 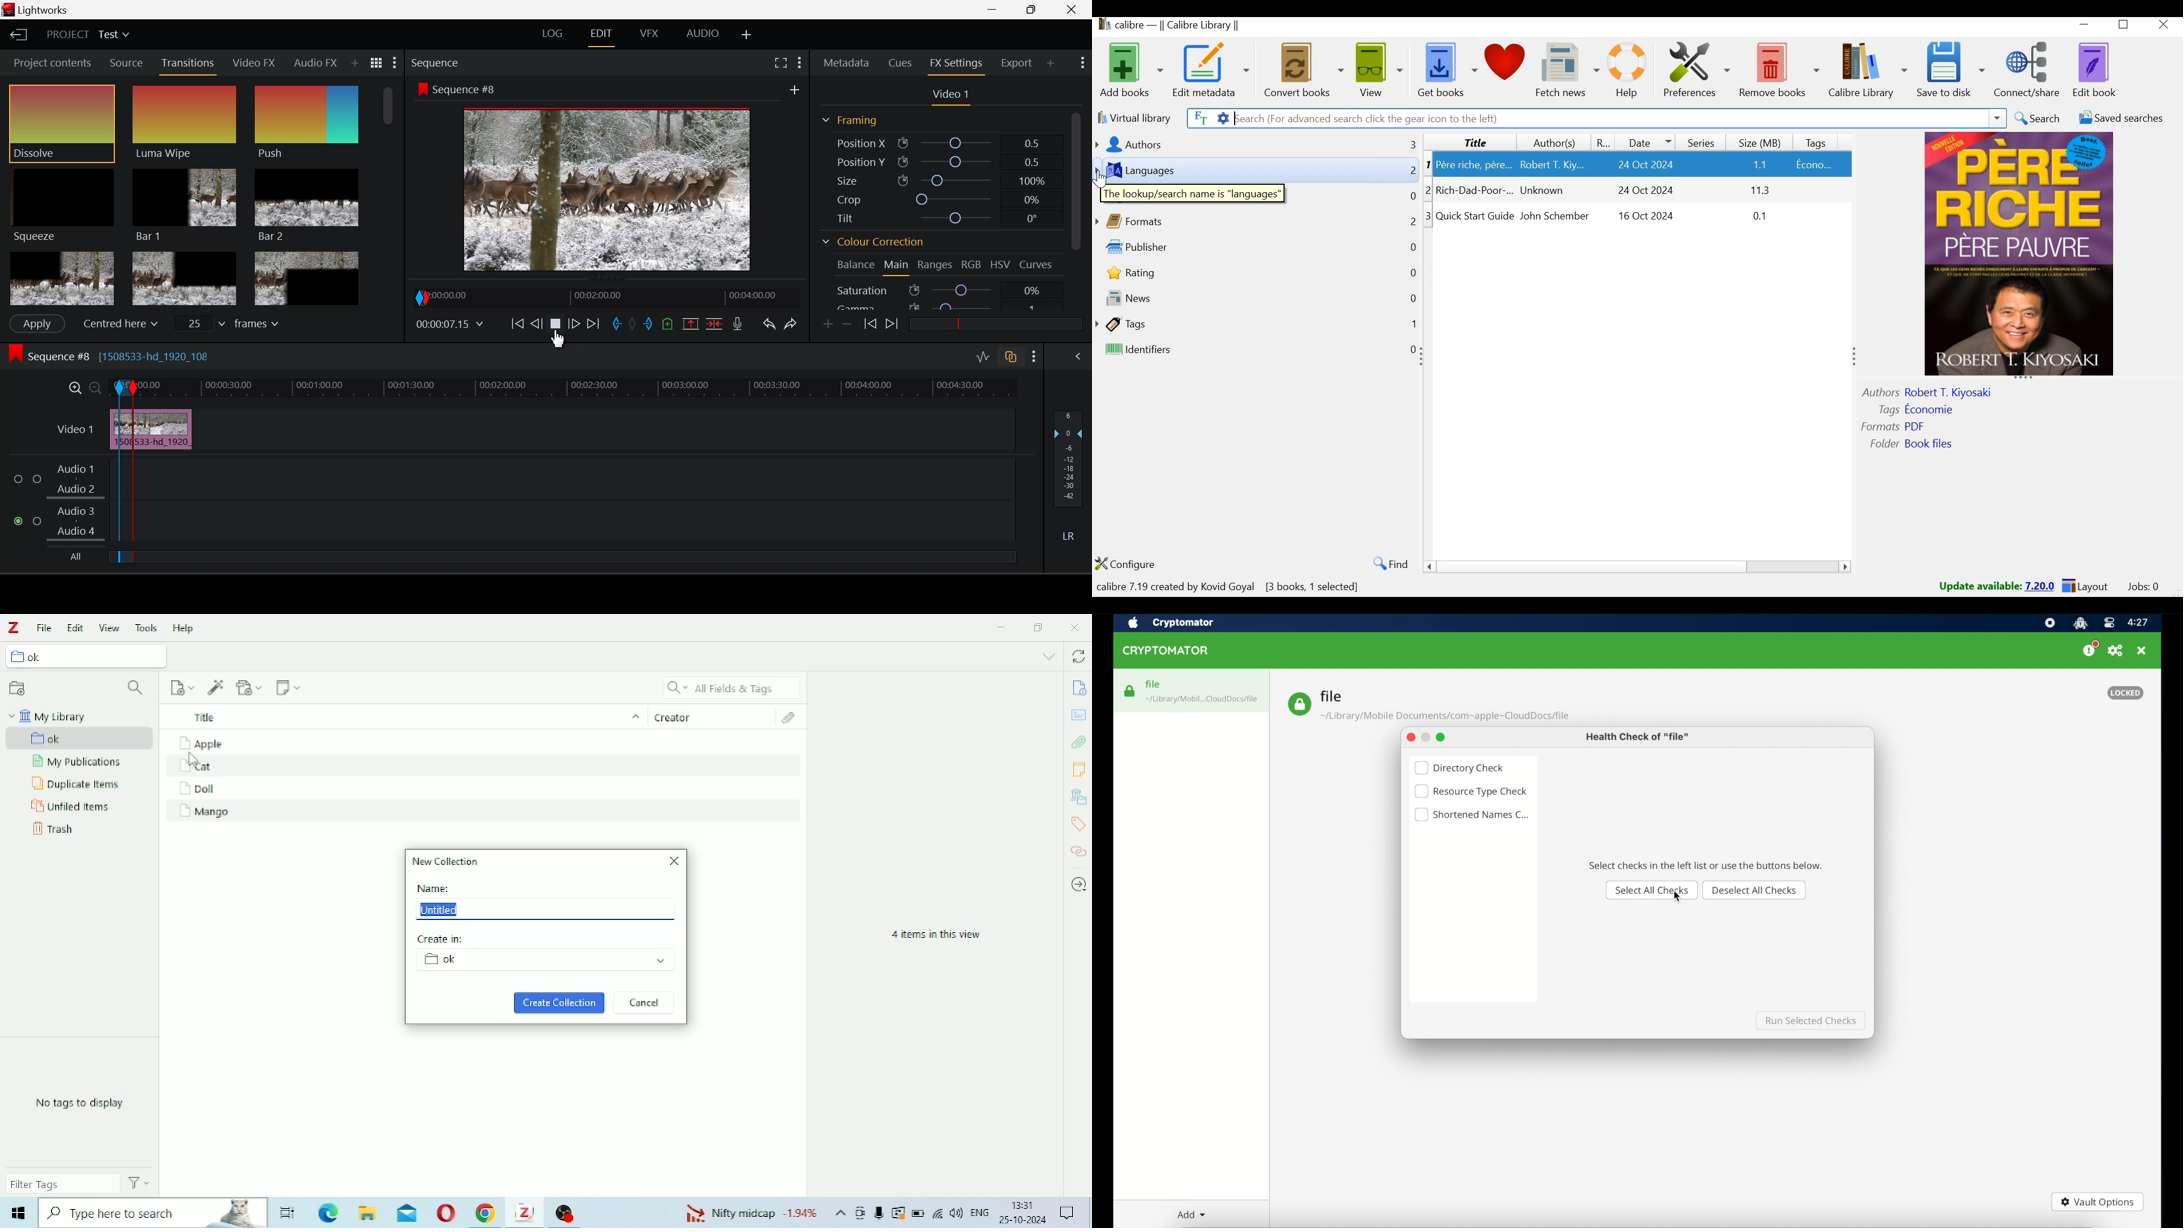 I want to click on Decibel Level, so click(x=1070, y=478).